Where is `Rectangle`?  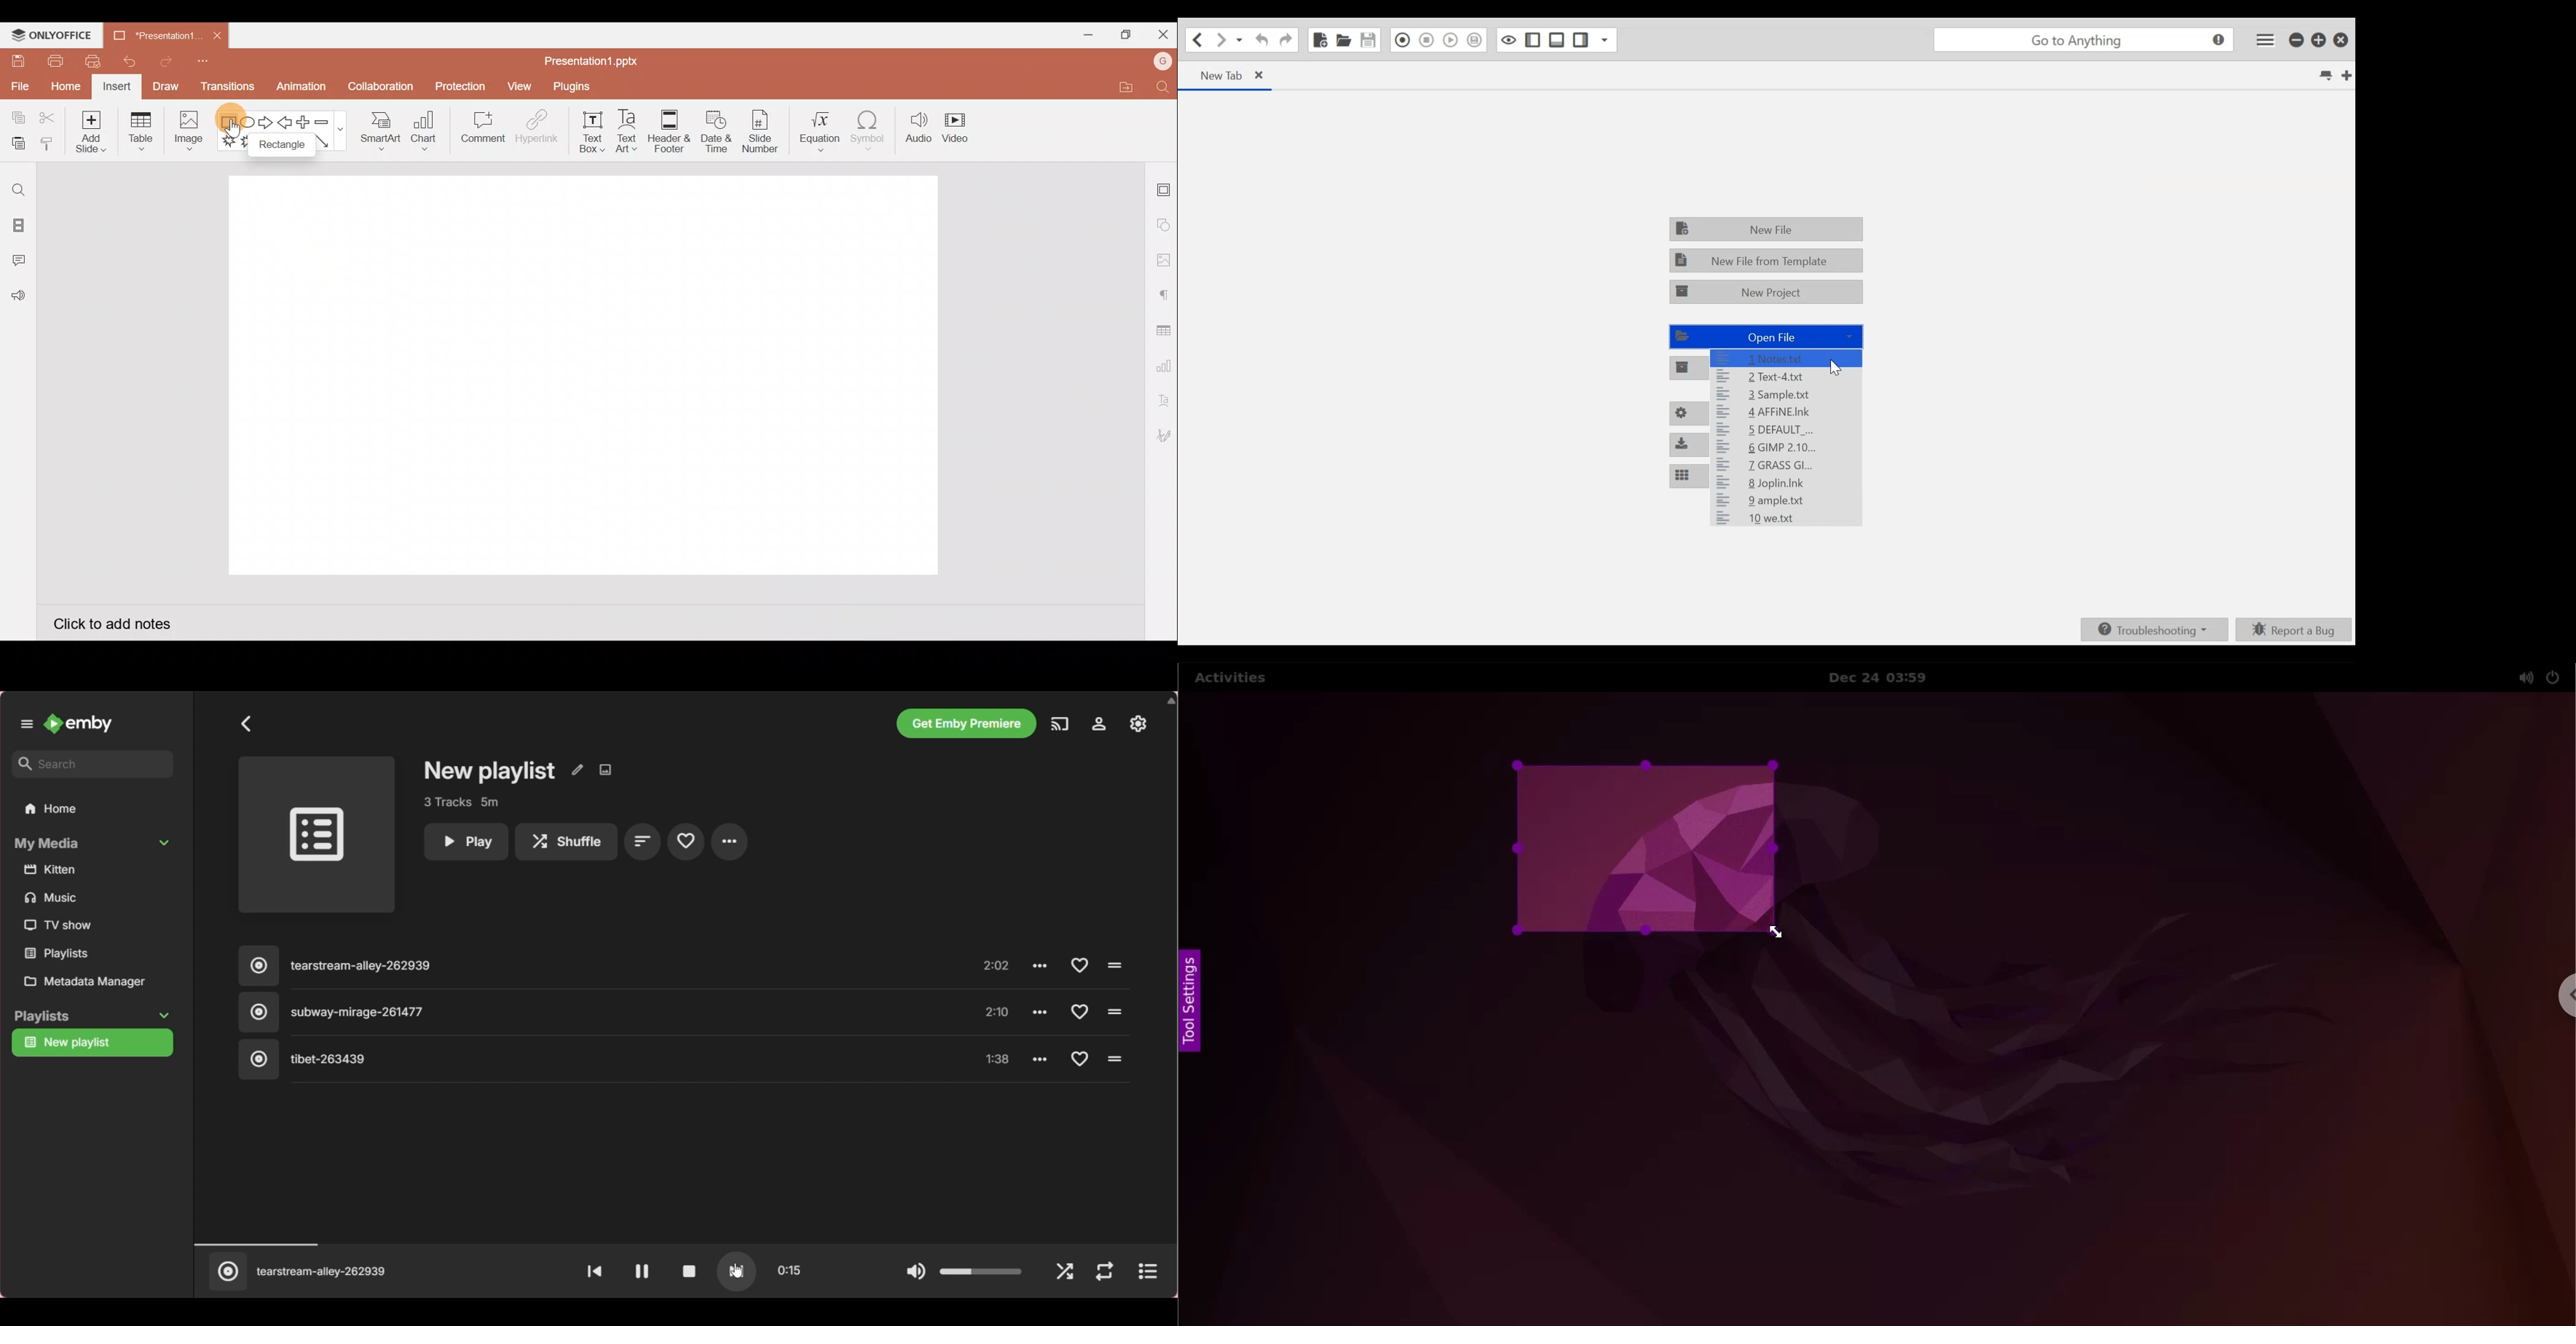 Rectangle is located at coordinates (280, 145).